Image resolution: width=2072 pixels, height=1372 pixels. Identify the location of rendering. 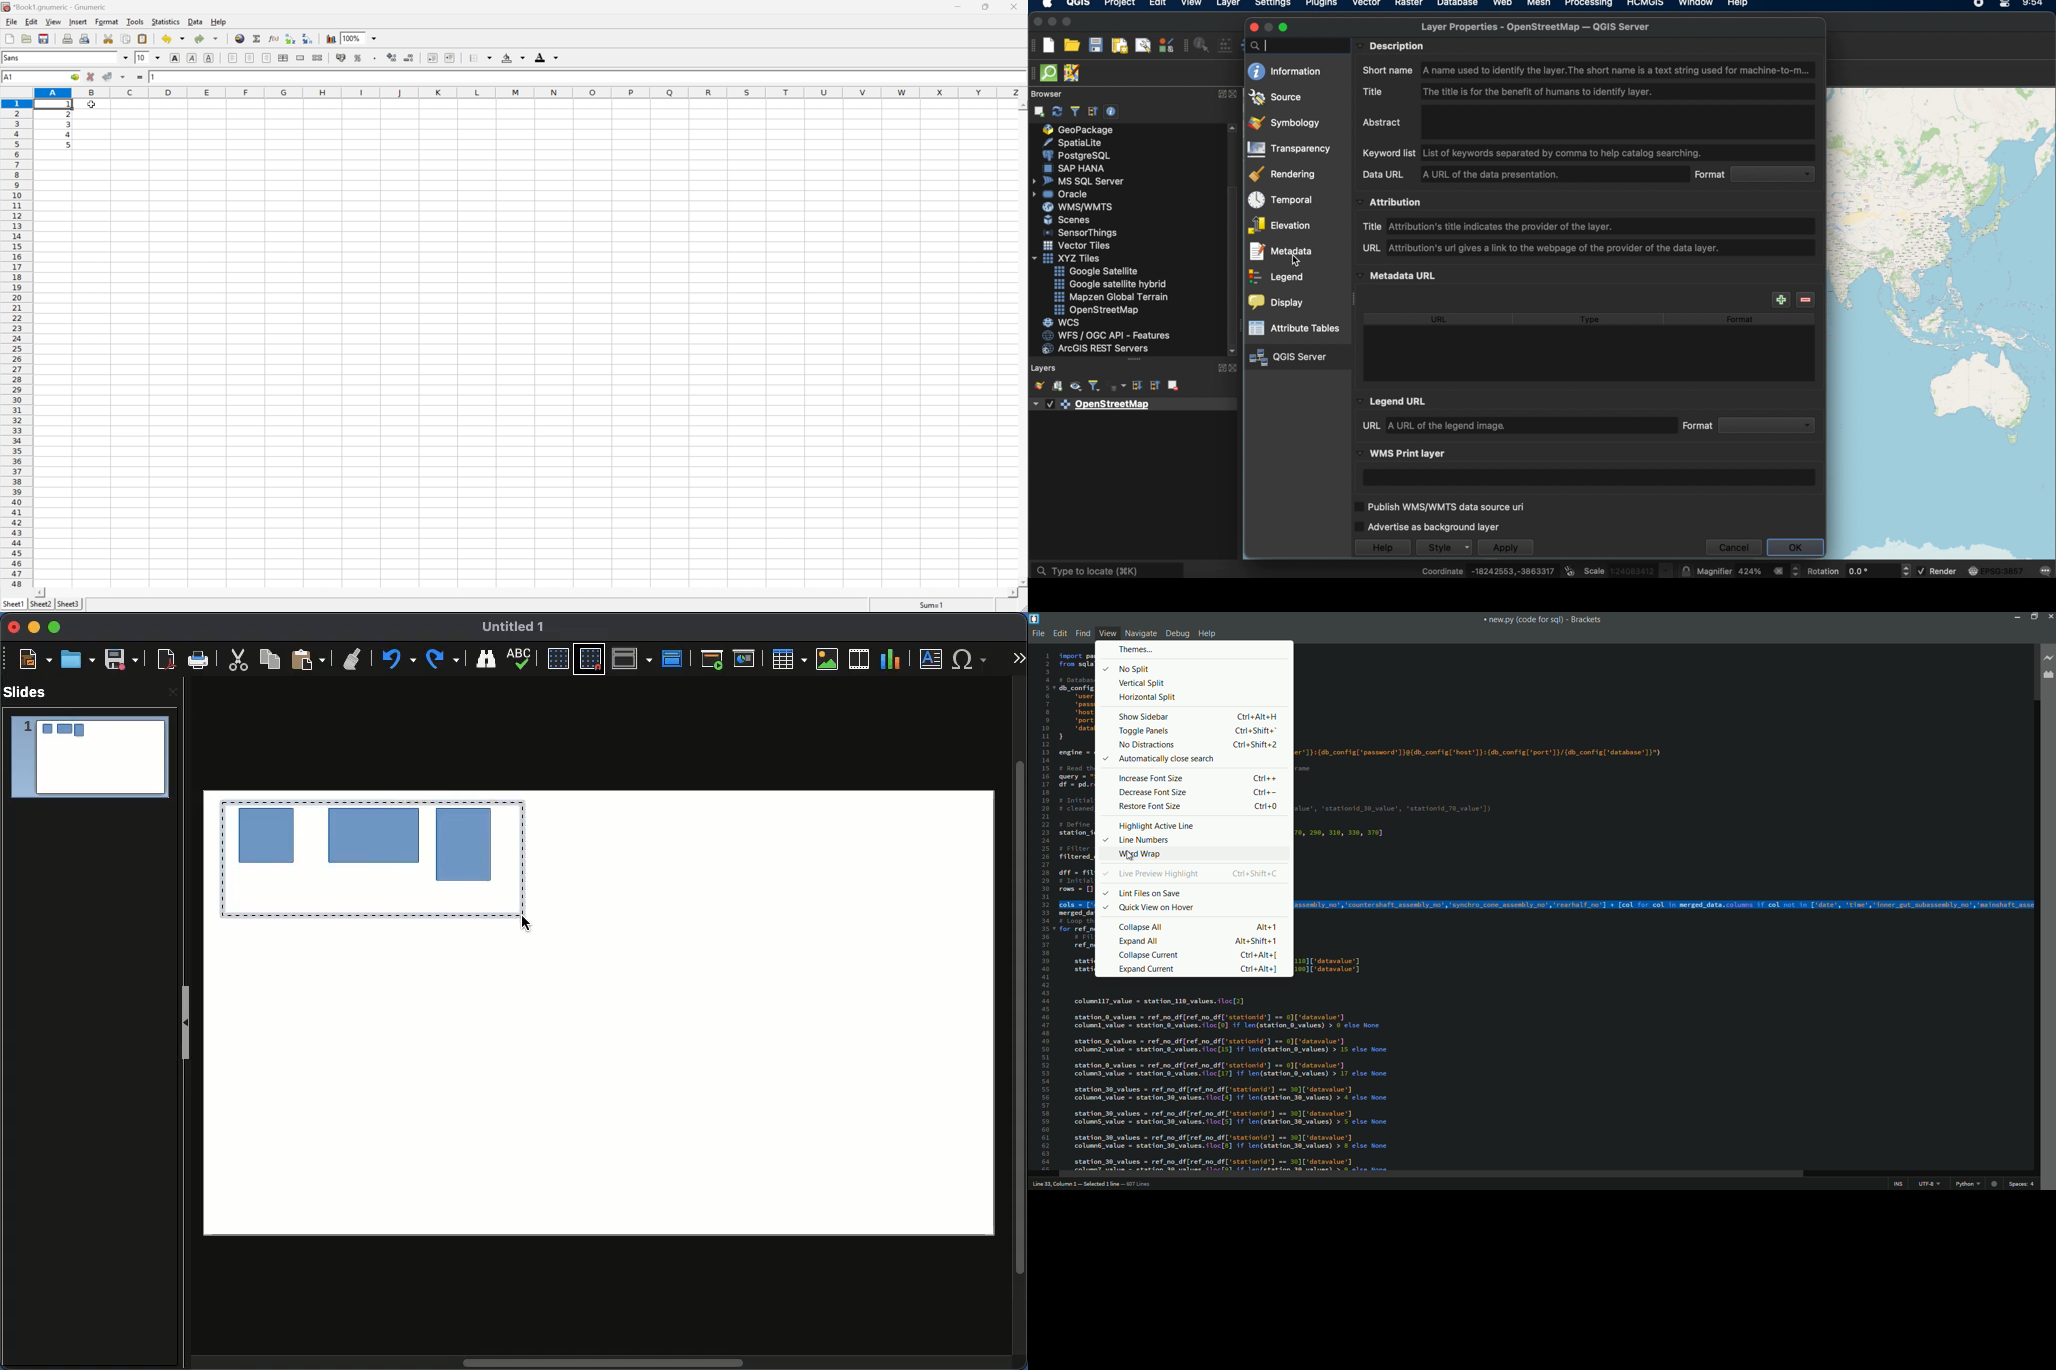
(1284, 174).